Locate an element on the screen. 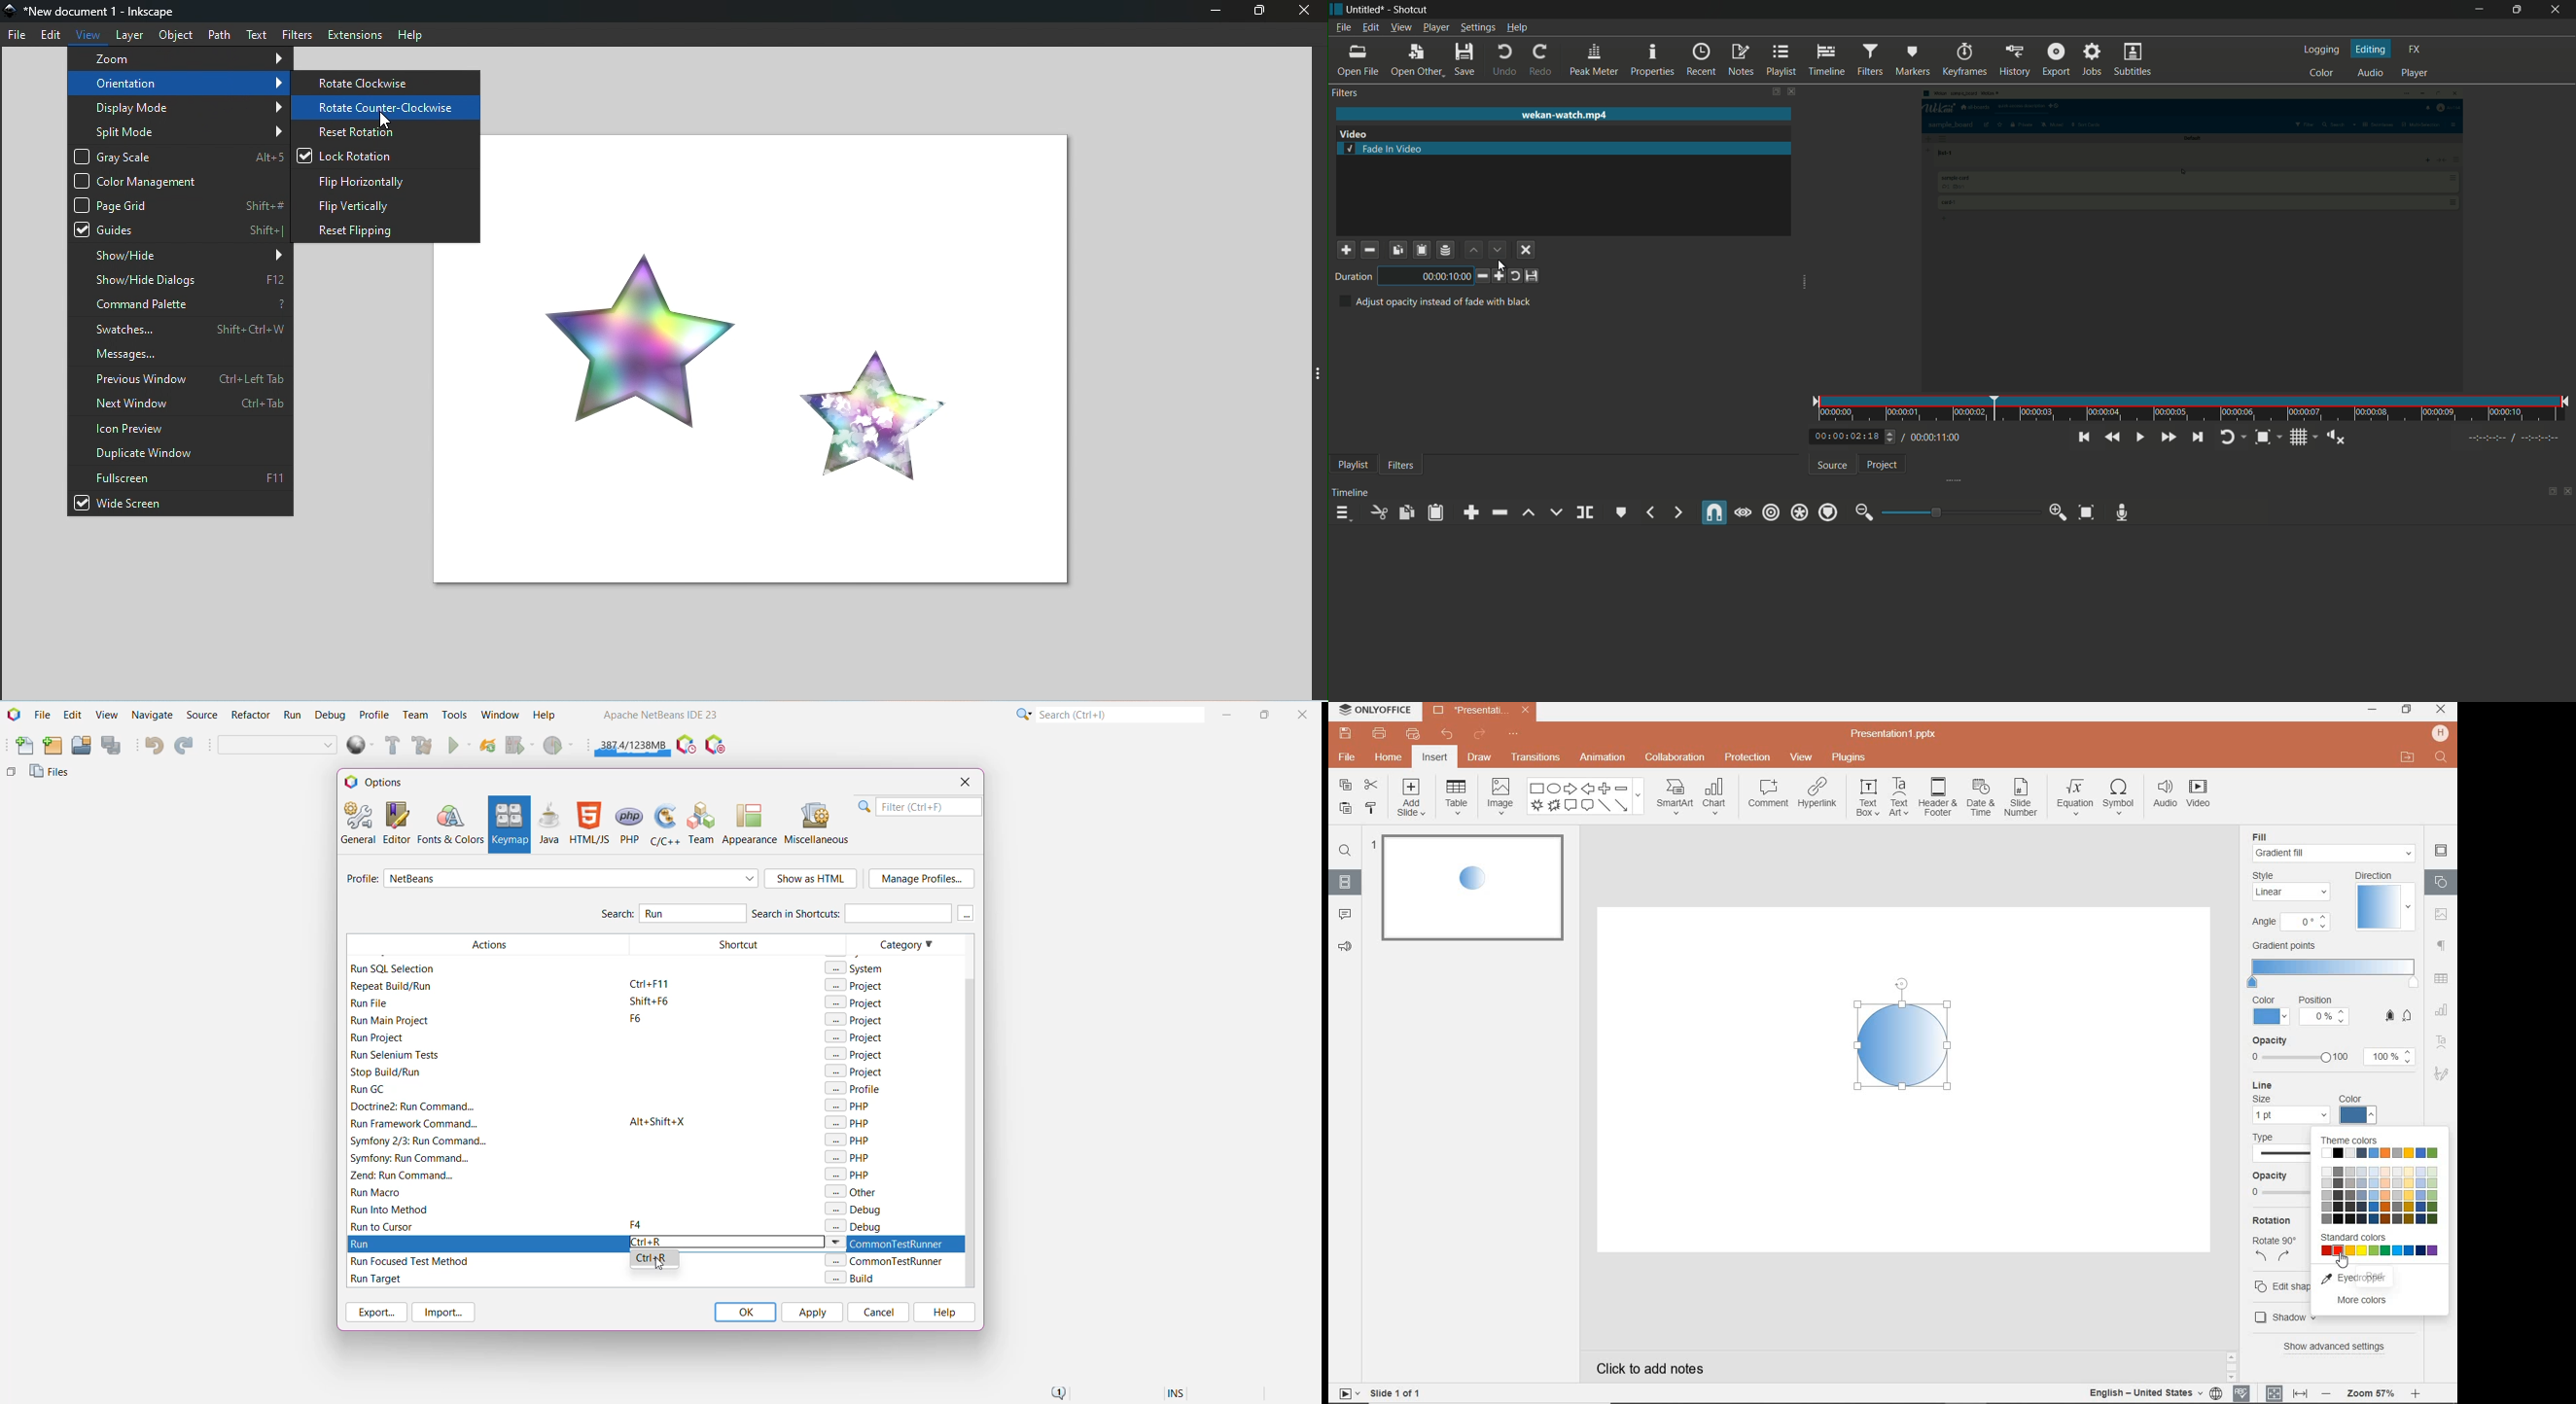  more colors is located at coordinates (2374, 1303).